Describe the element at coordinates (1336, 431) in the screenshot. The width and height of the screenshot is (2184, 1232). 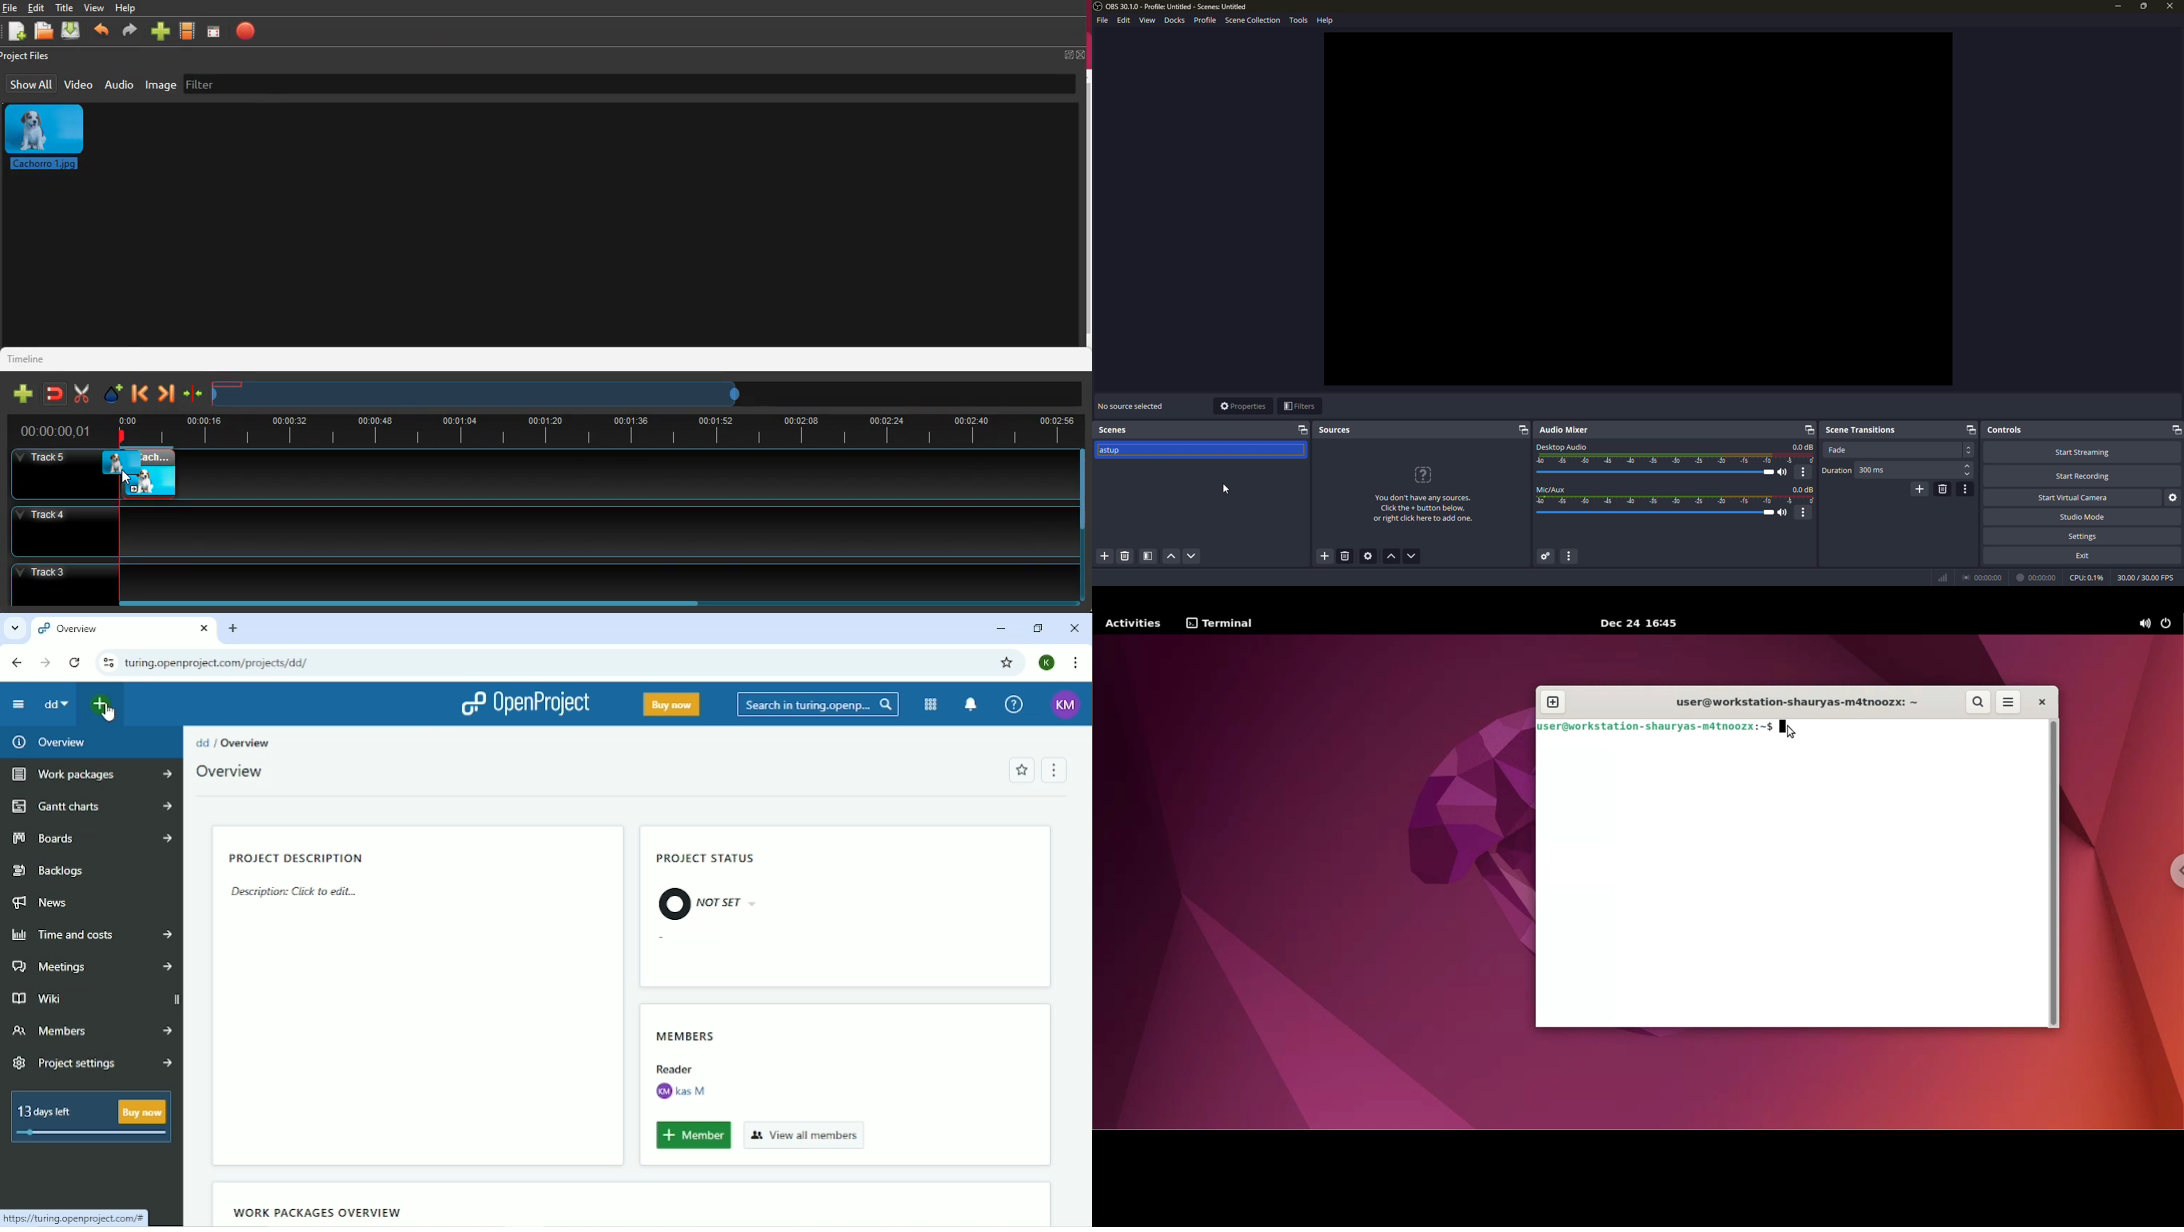
I see `sources` at that location.